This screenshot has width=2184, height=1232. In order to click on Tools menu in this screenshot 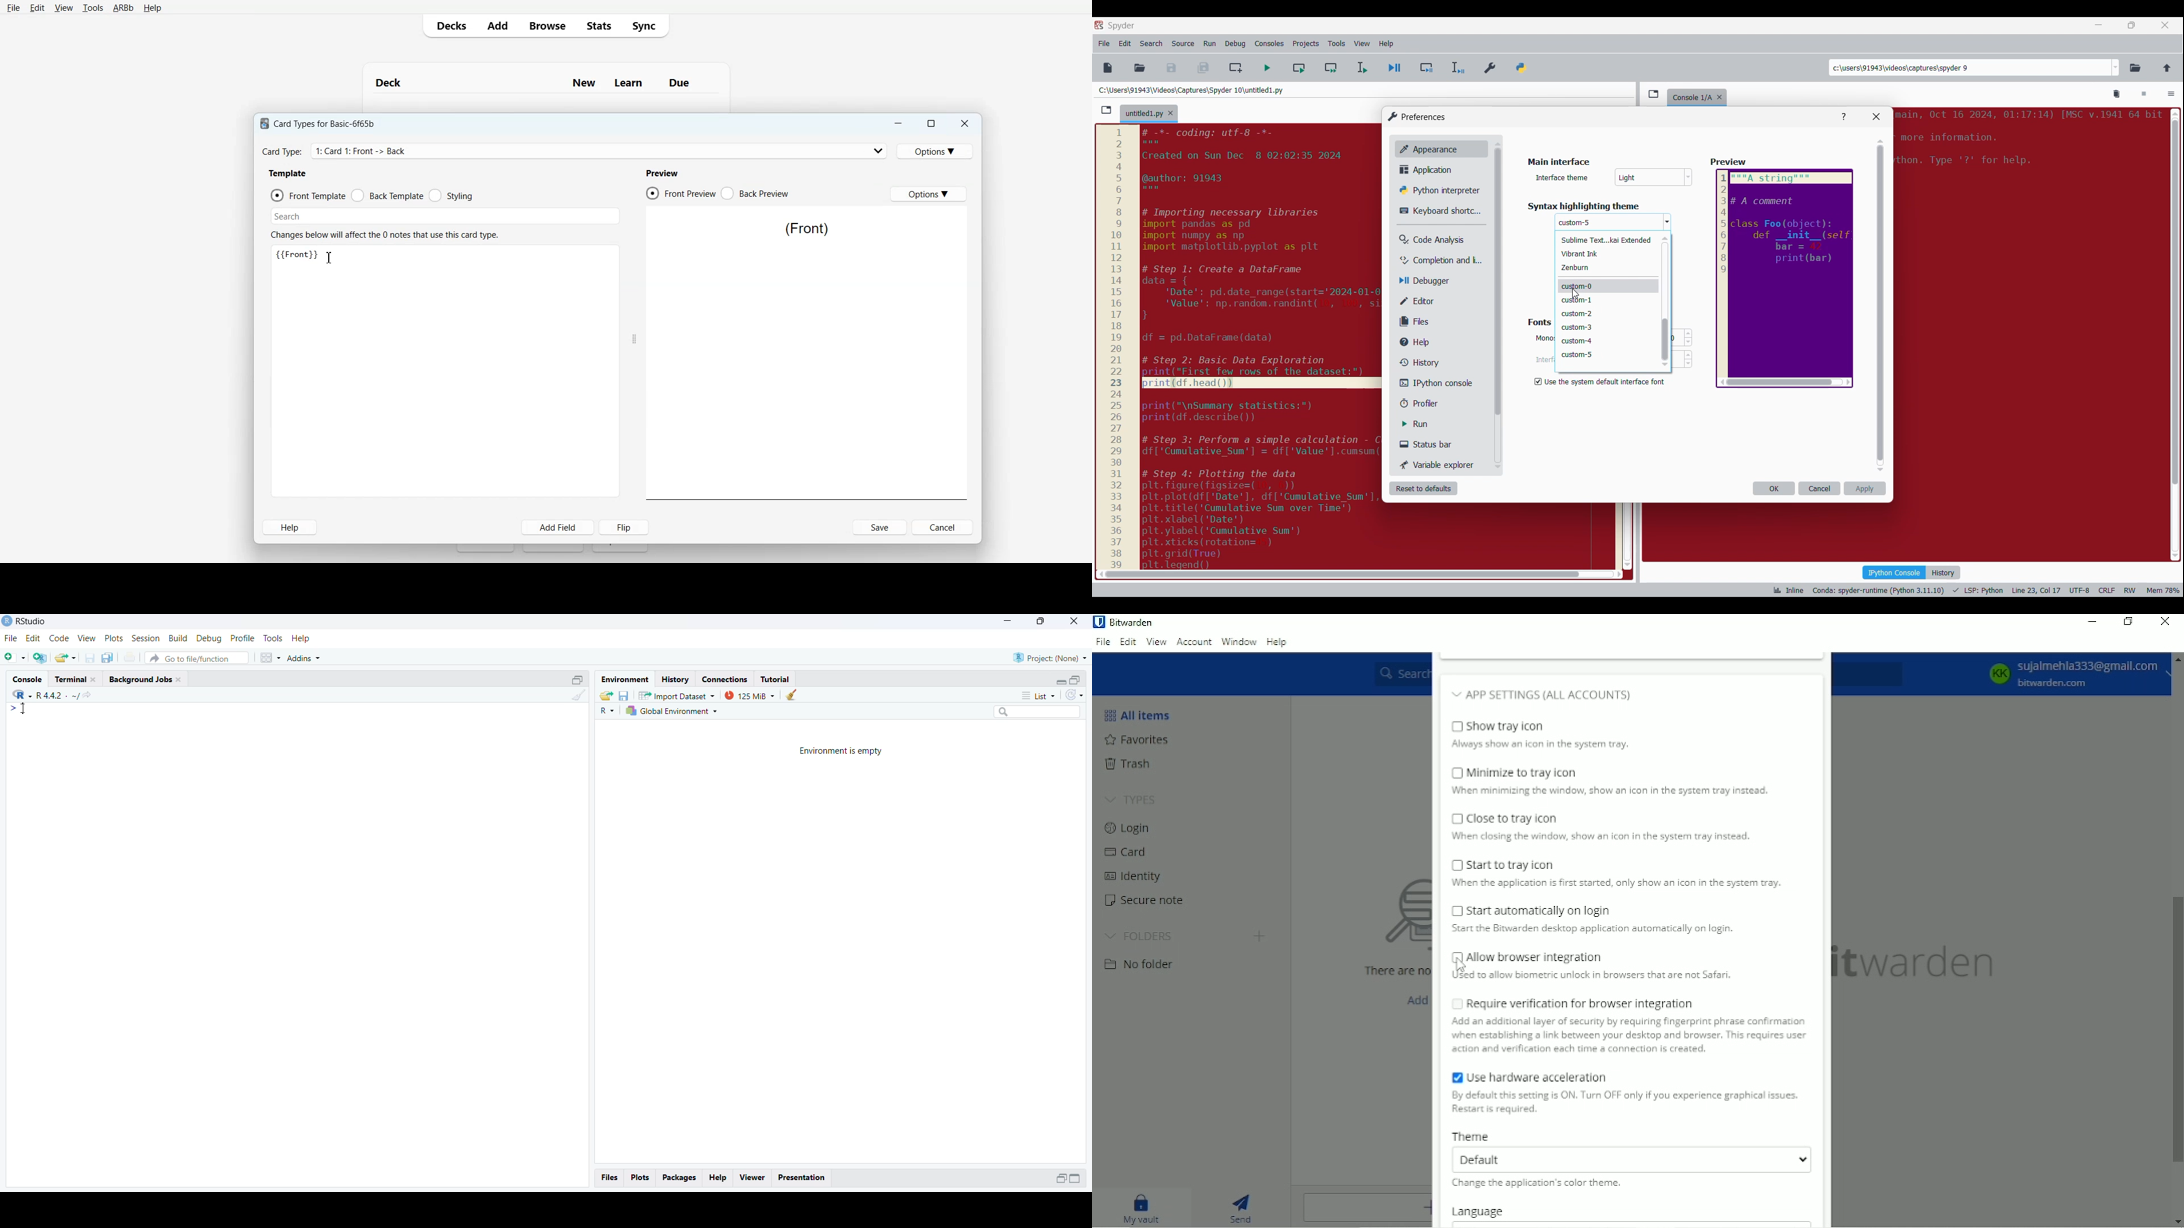, I will do `click(1336, 44)`.